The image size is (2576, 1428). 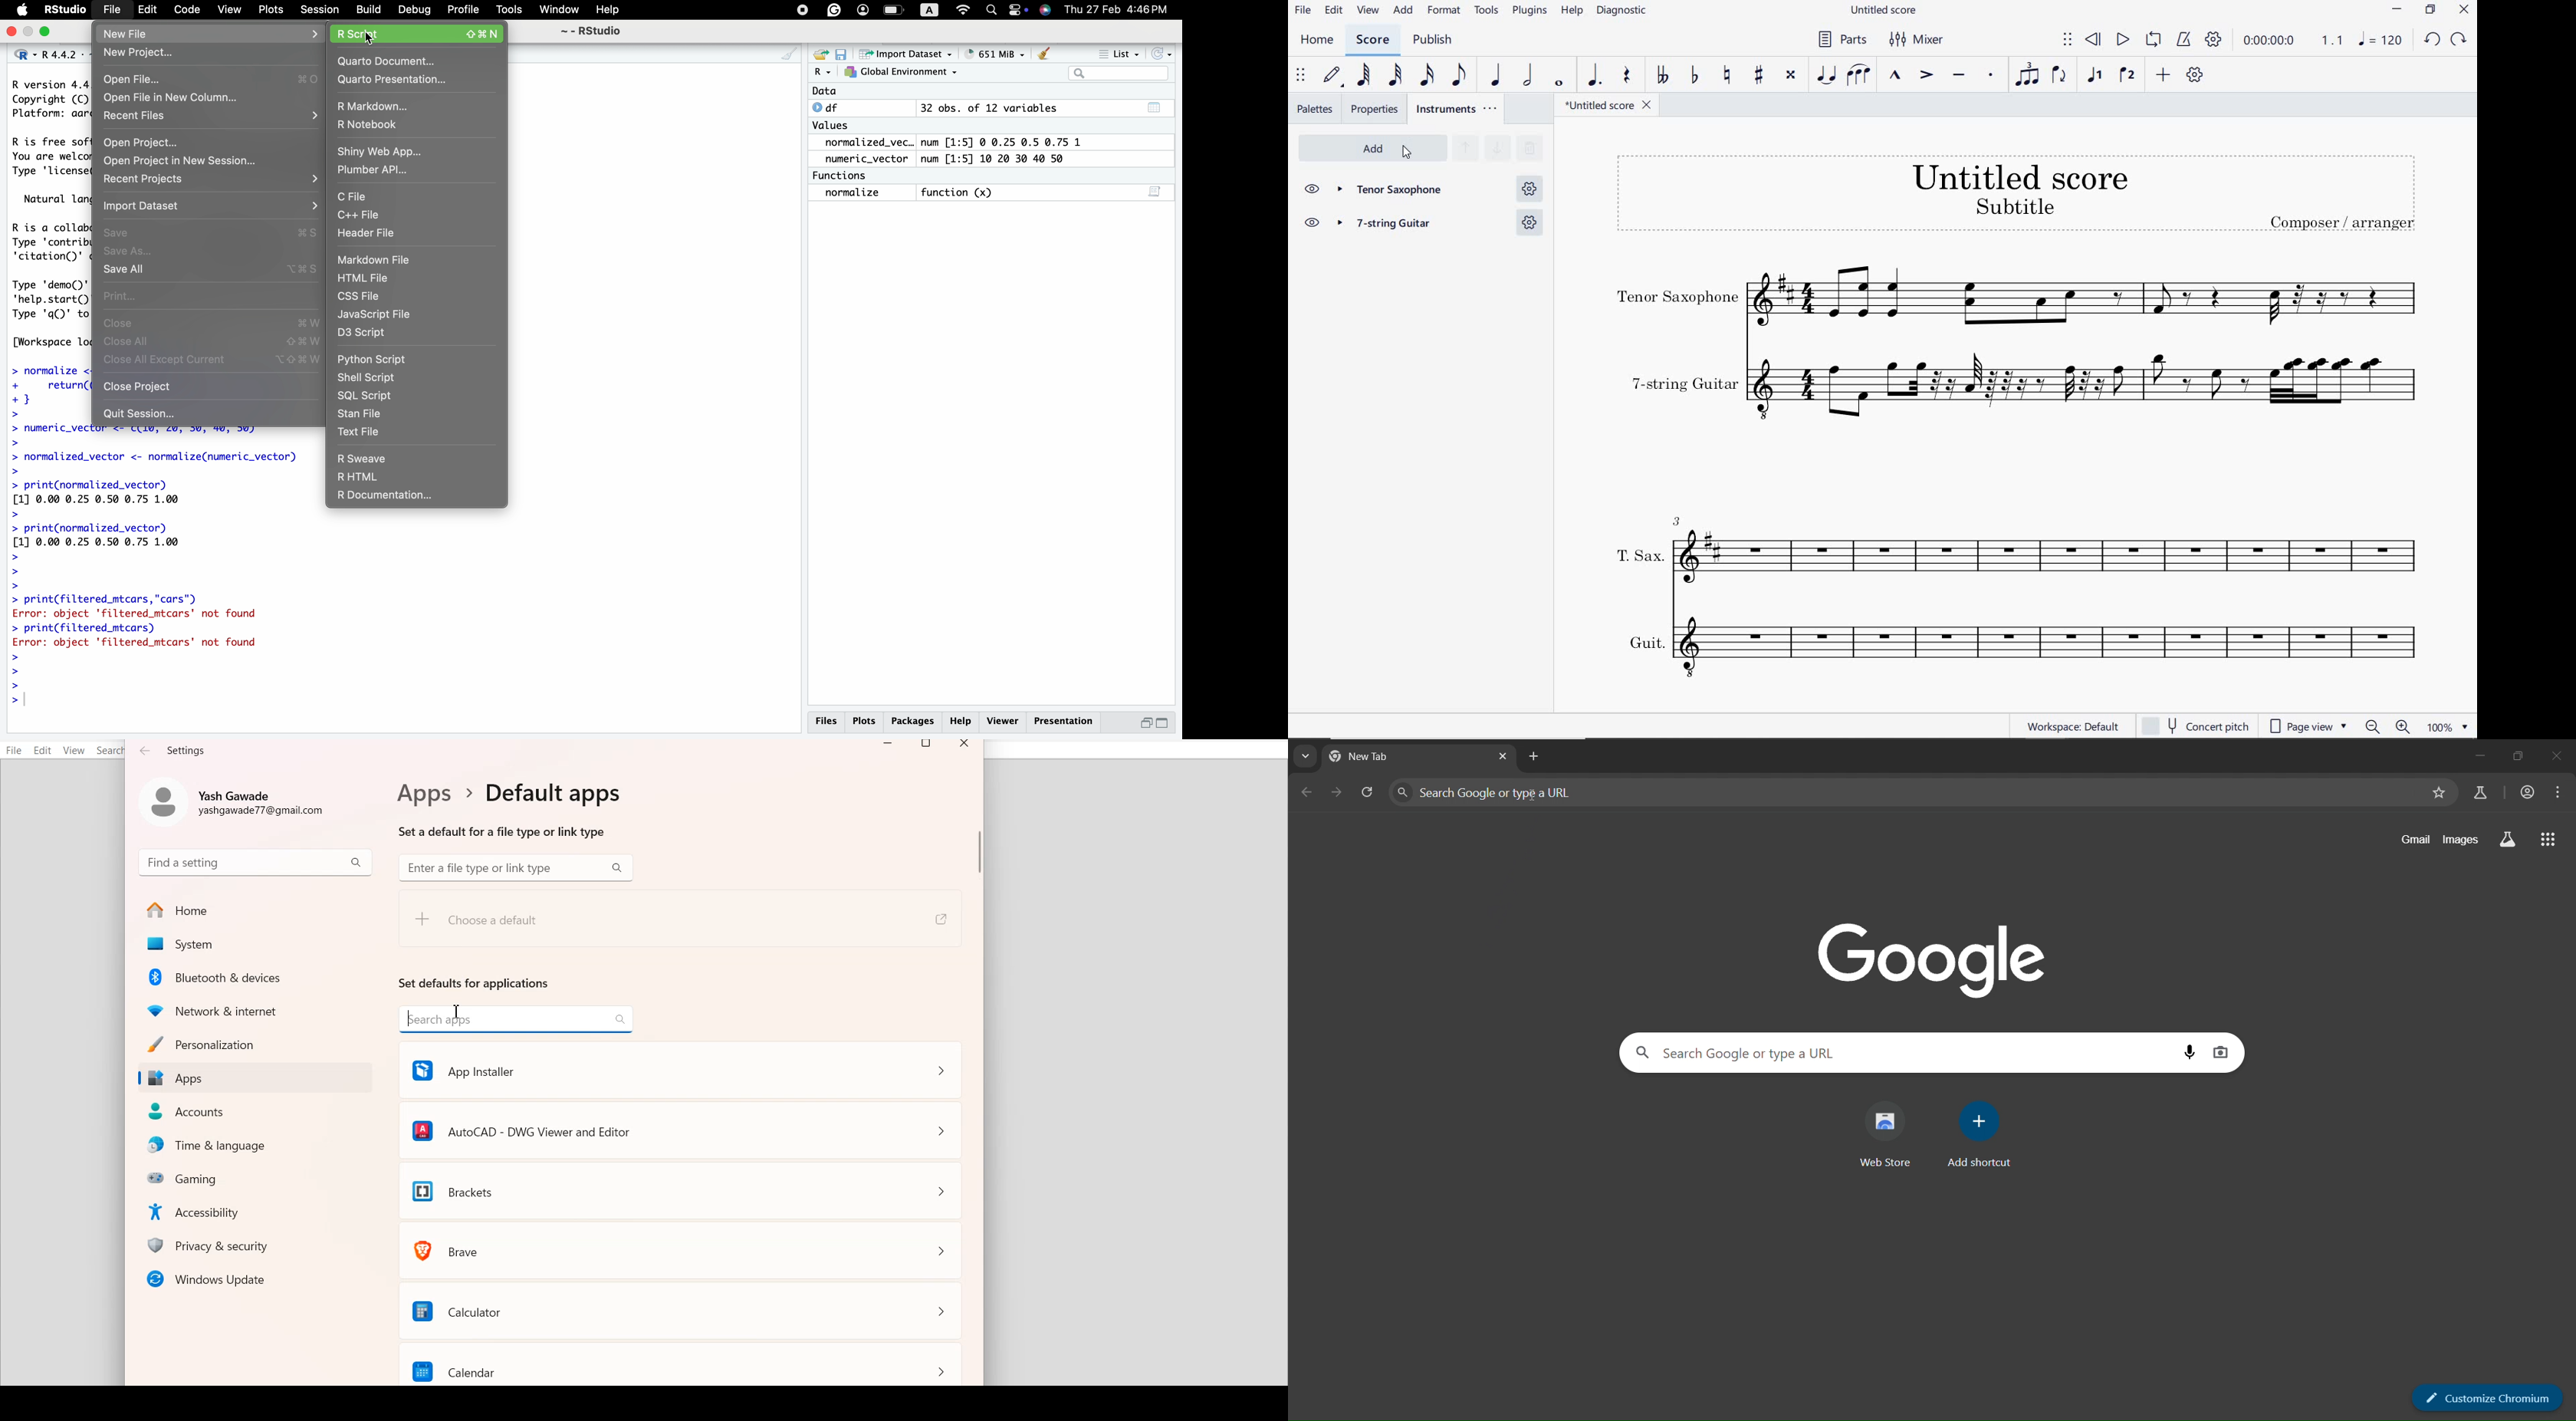 I want to click on utility, so click(x=1045, y=9).